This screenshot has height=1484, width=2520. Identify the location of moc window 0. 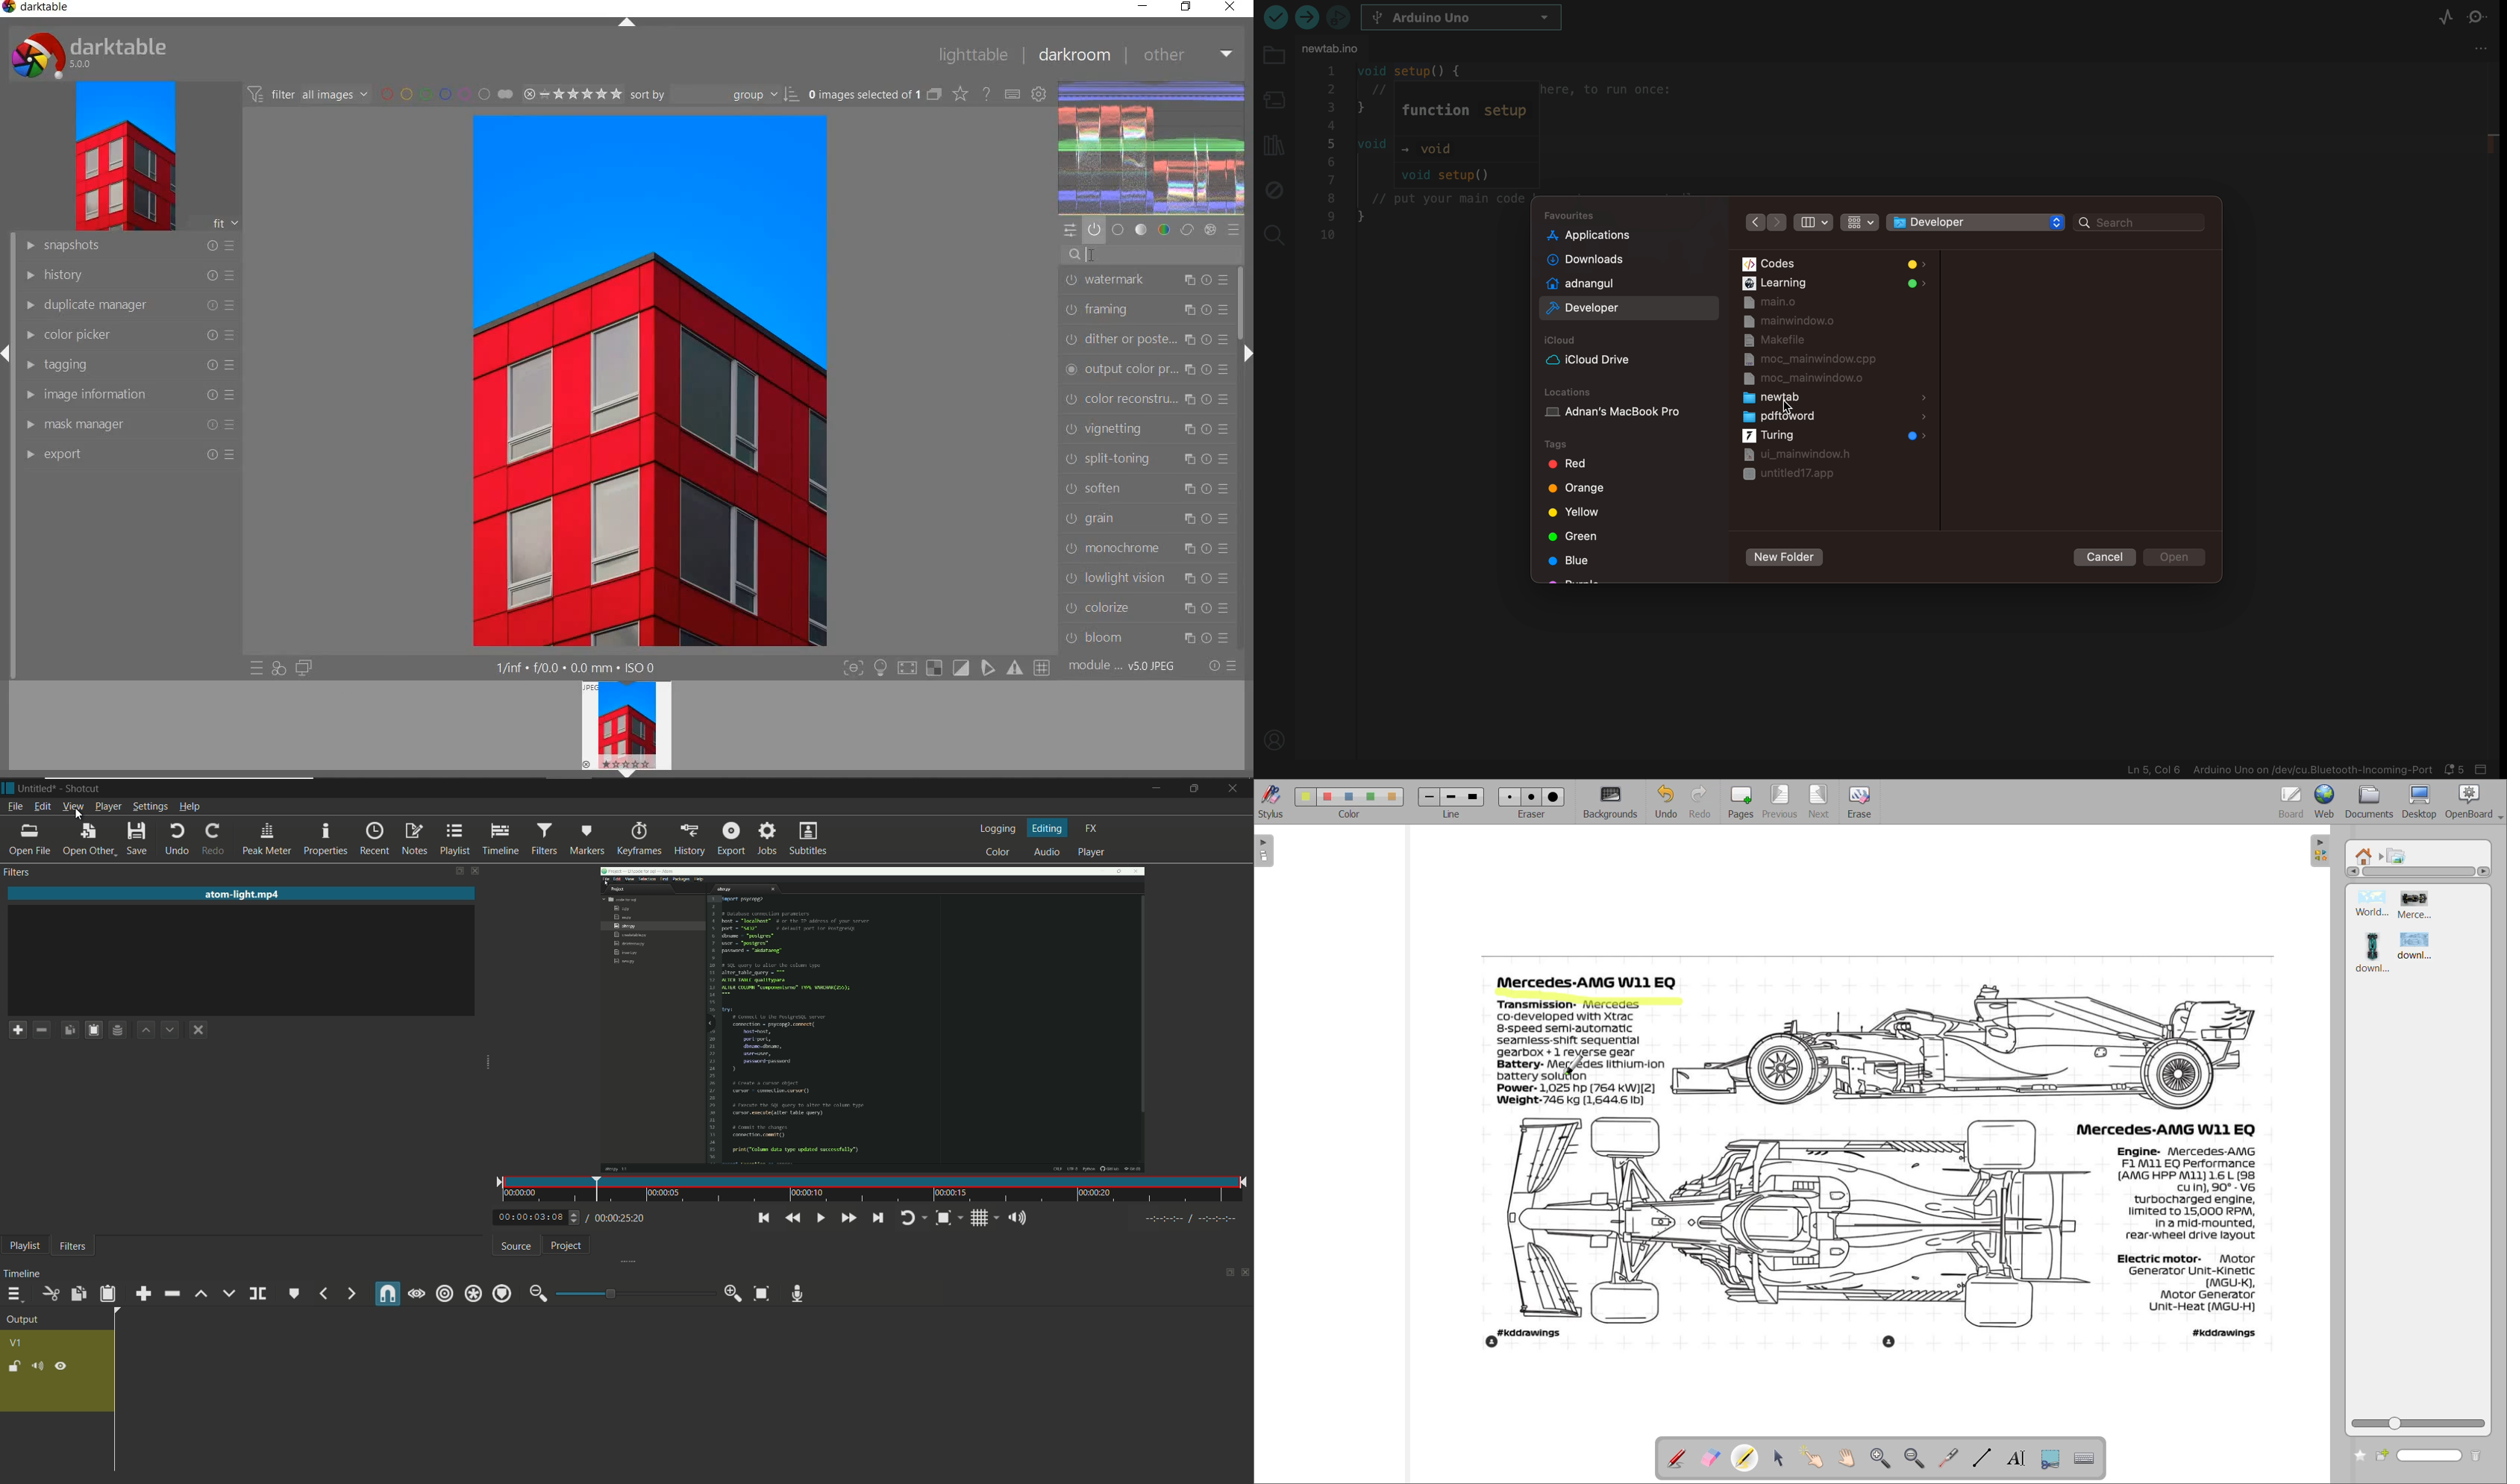
(1810, 379).